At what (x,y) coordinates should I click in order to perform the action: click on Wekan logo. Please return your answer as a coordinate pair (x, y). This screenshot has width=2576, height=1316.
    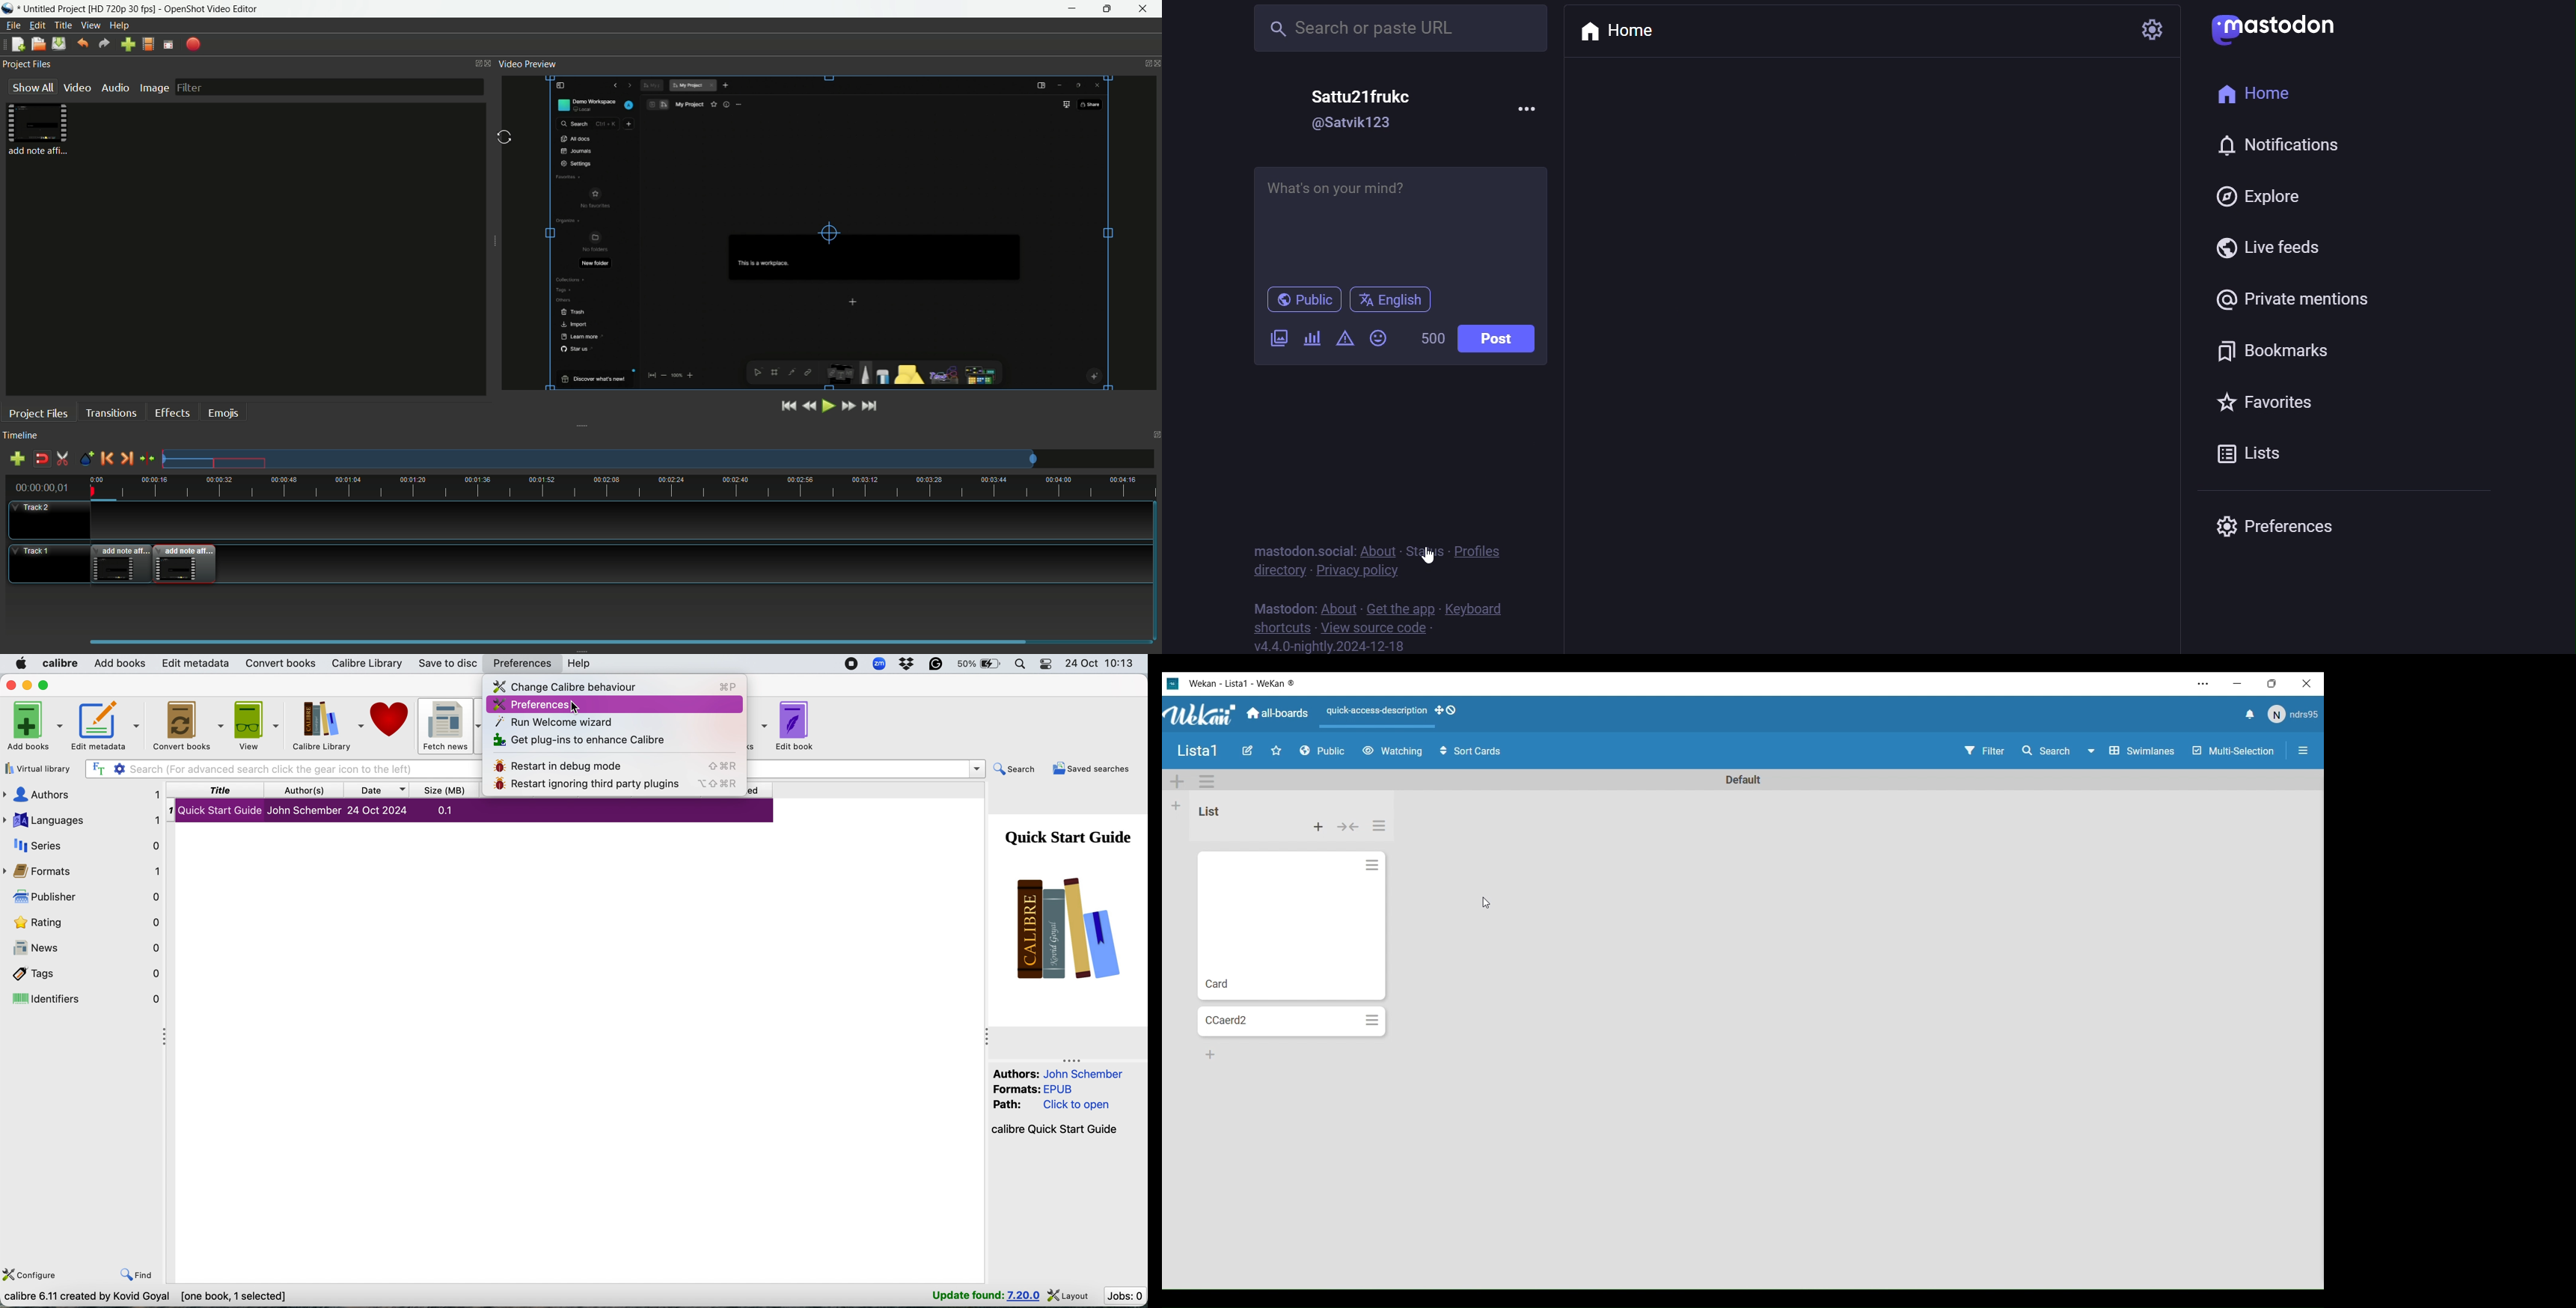
    Looking at the image, I should click on (1172, 683).